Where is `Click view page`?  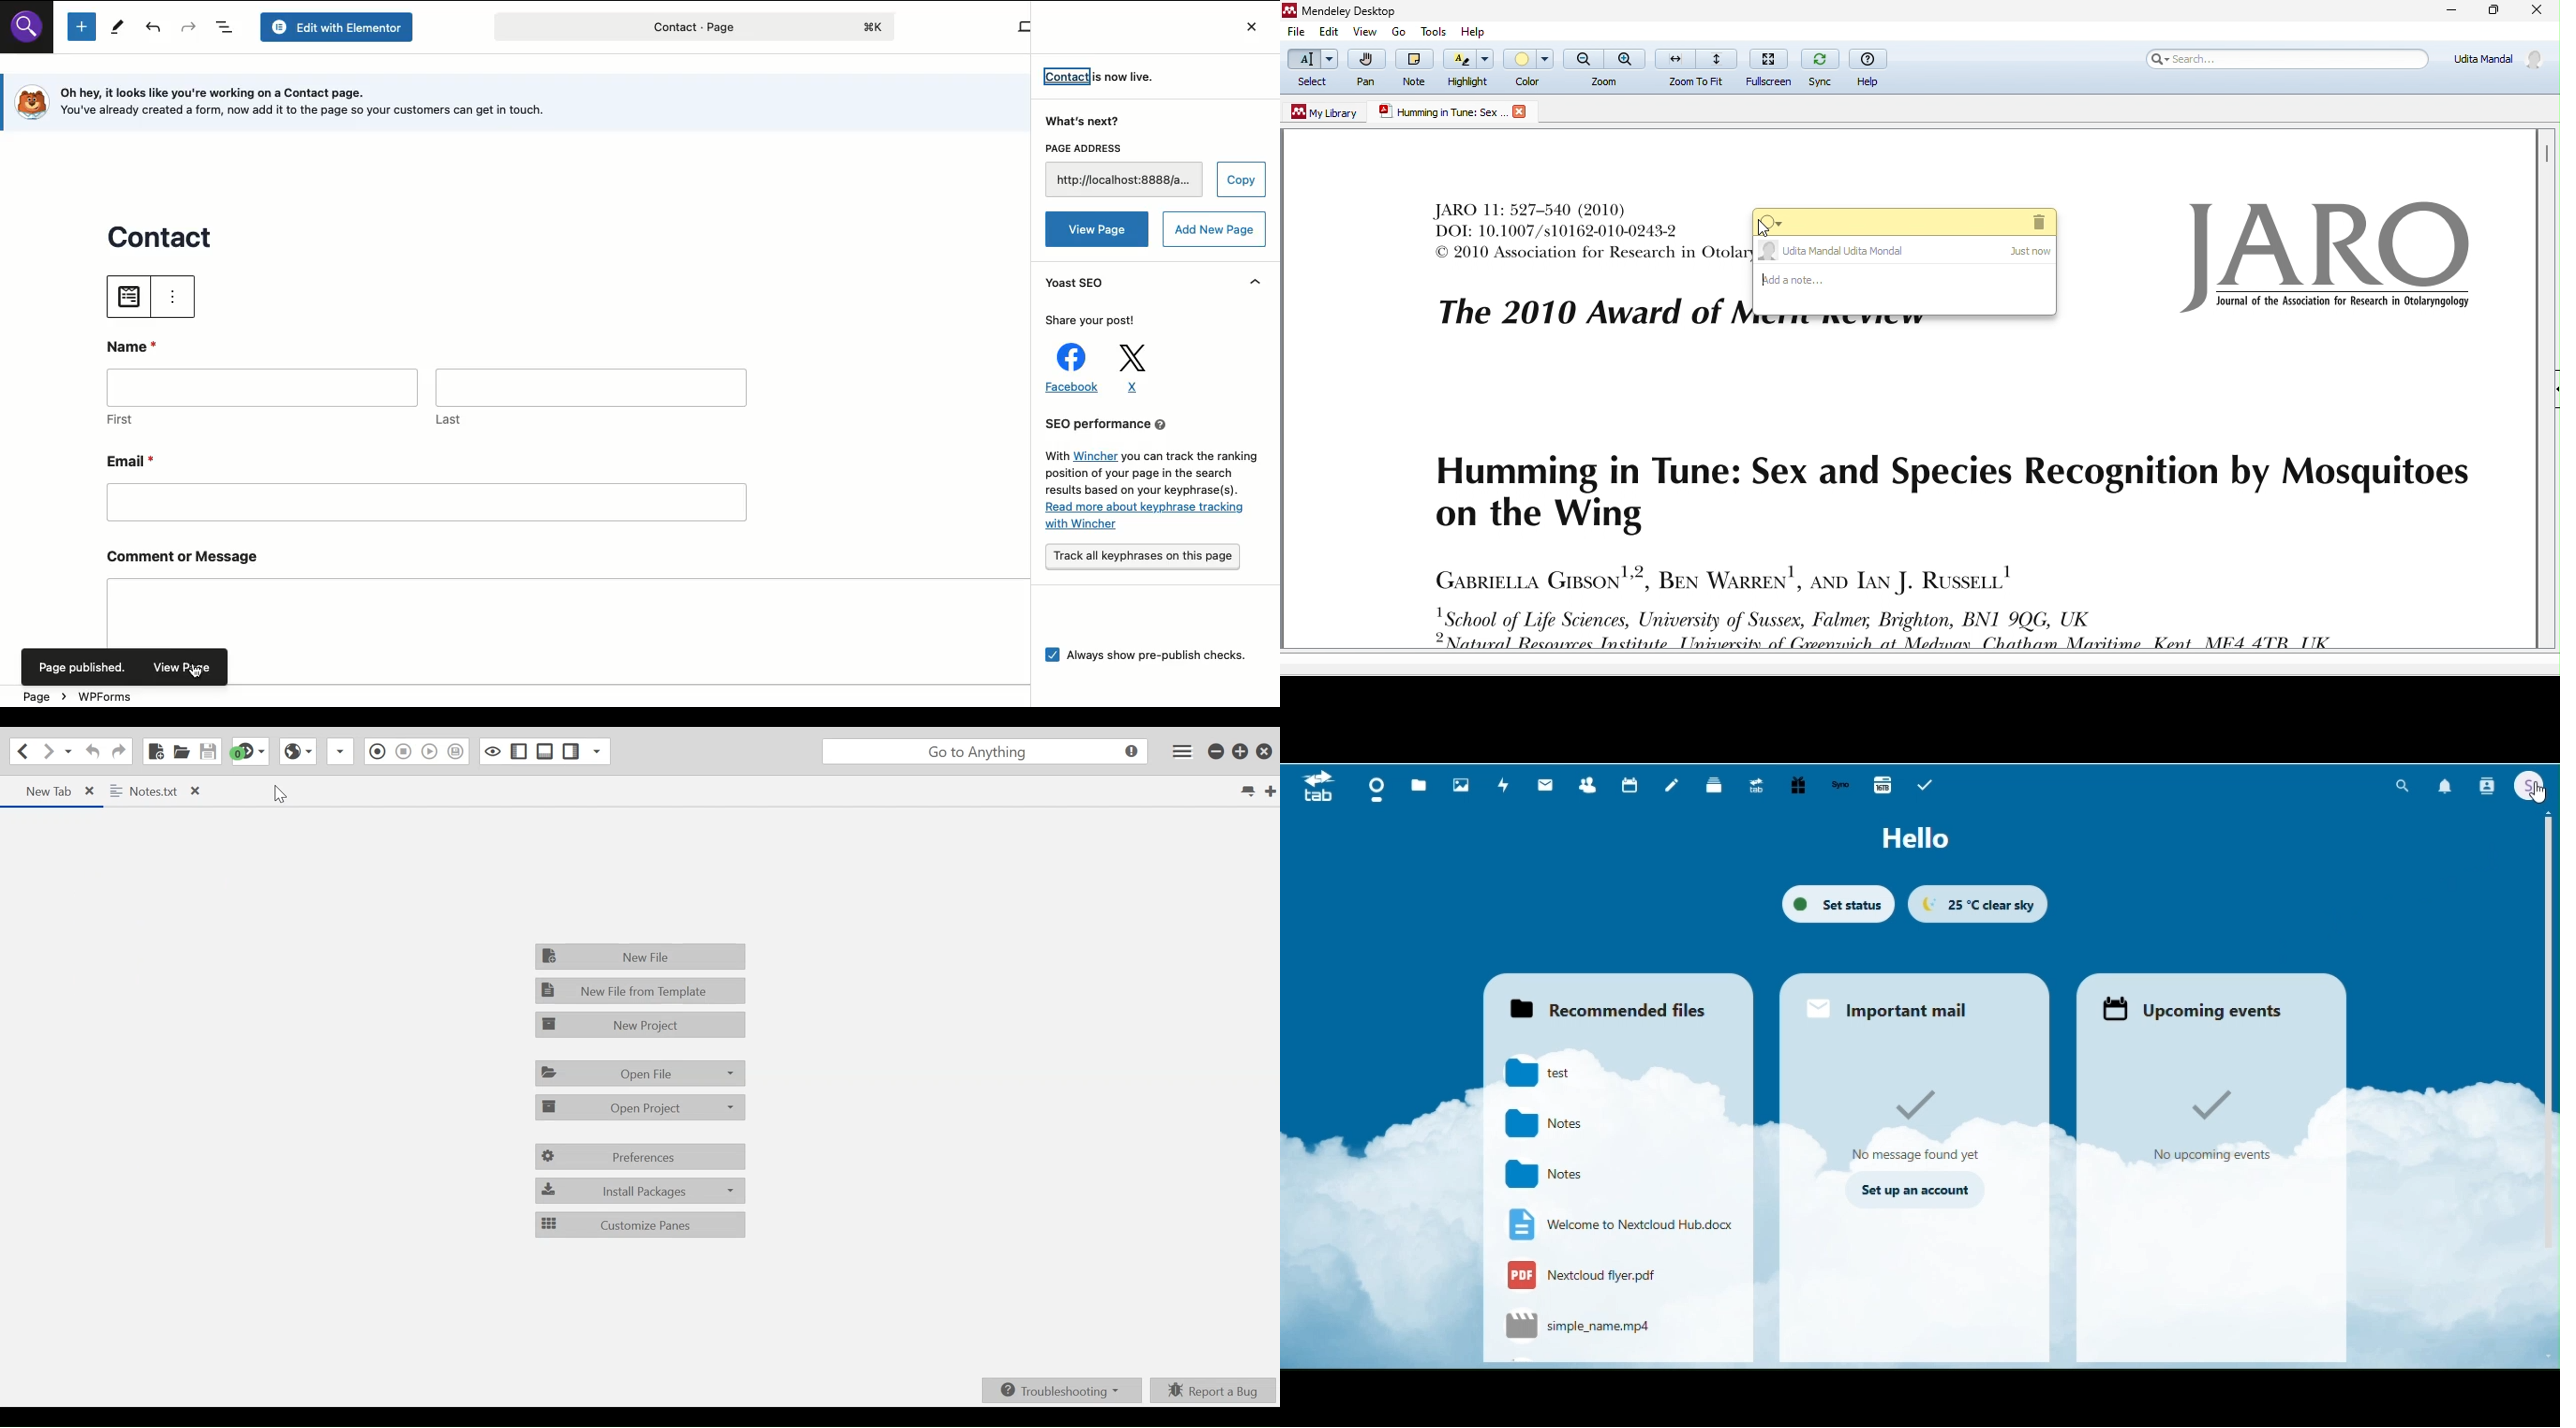
Click view page is located at coordinates (187, 664).